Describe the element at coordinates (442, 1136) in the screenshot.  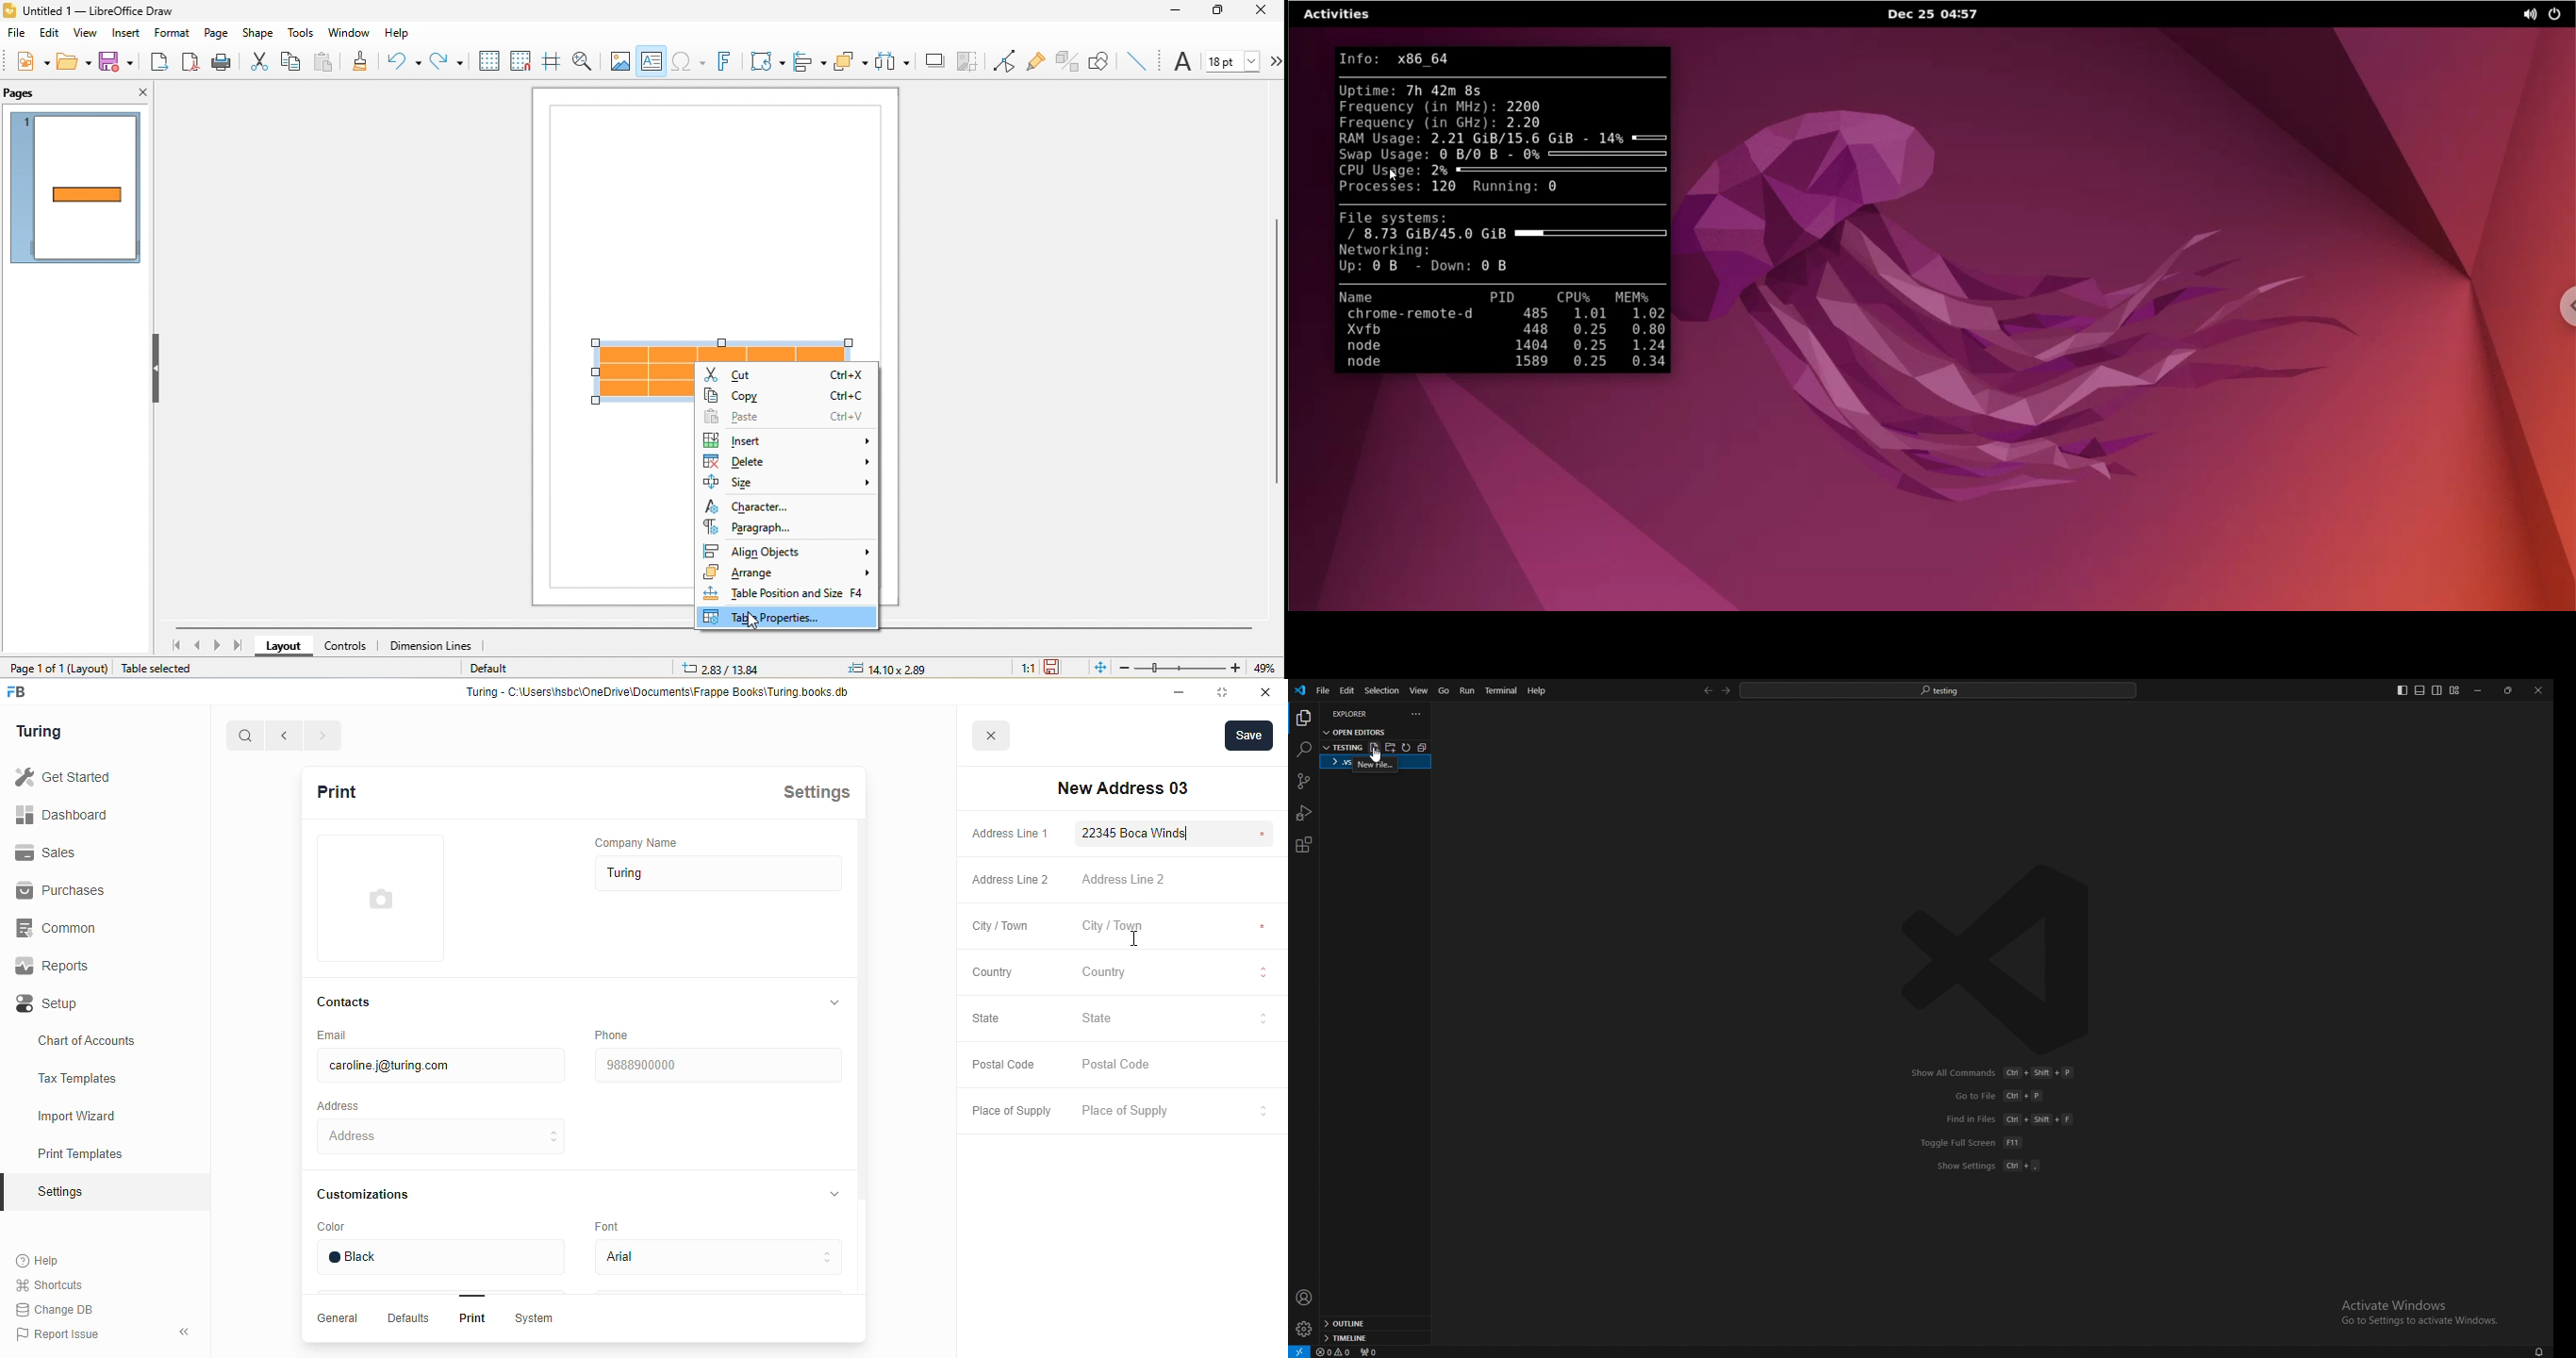
I see `address` at that location.